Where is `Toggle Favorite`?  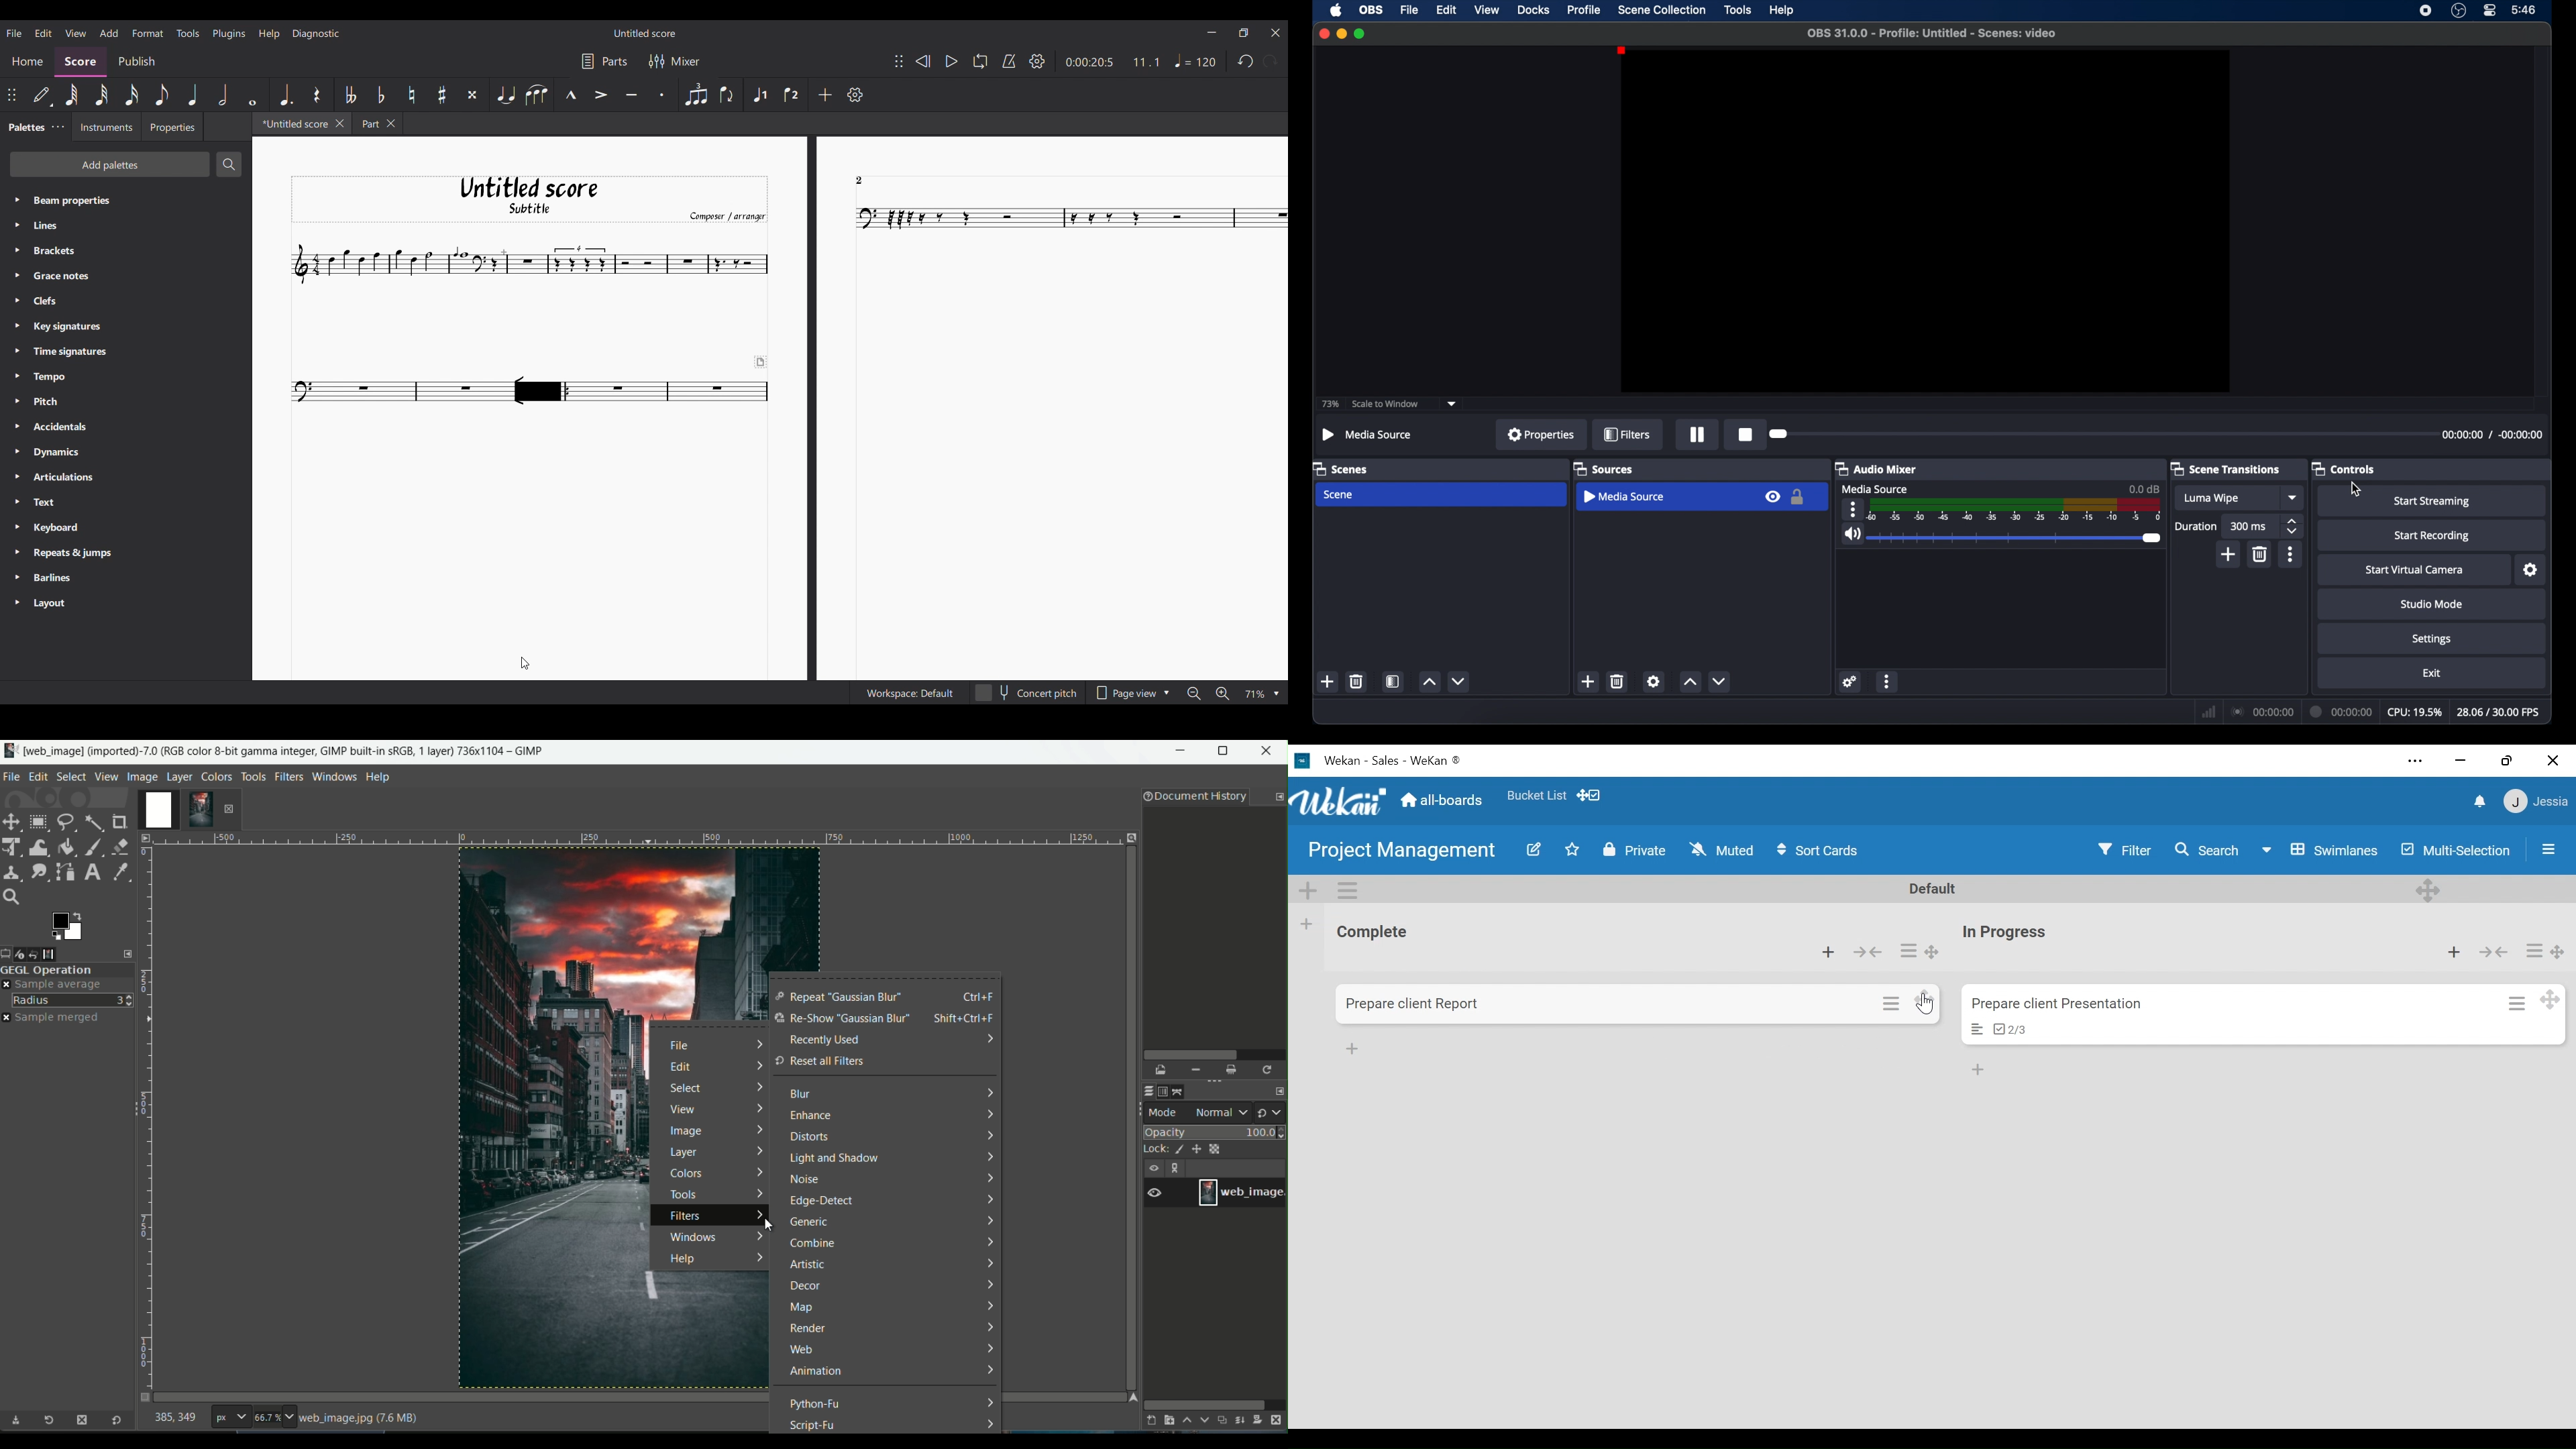 Toggle Favorite is located at coordinates (1569, 851).